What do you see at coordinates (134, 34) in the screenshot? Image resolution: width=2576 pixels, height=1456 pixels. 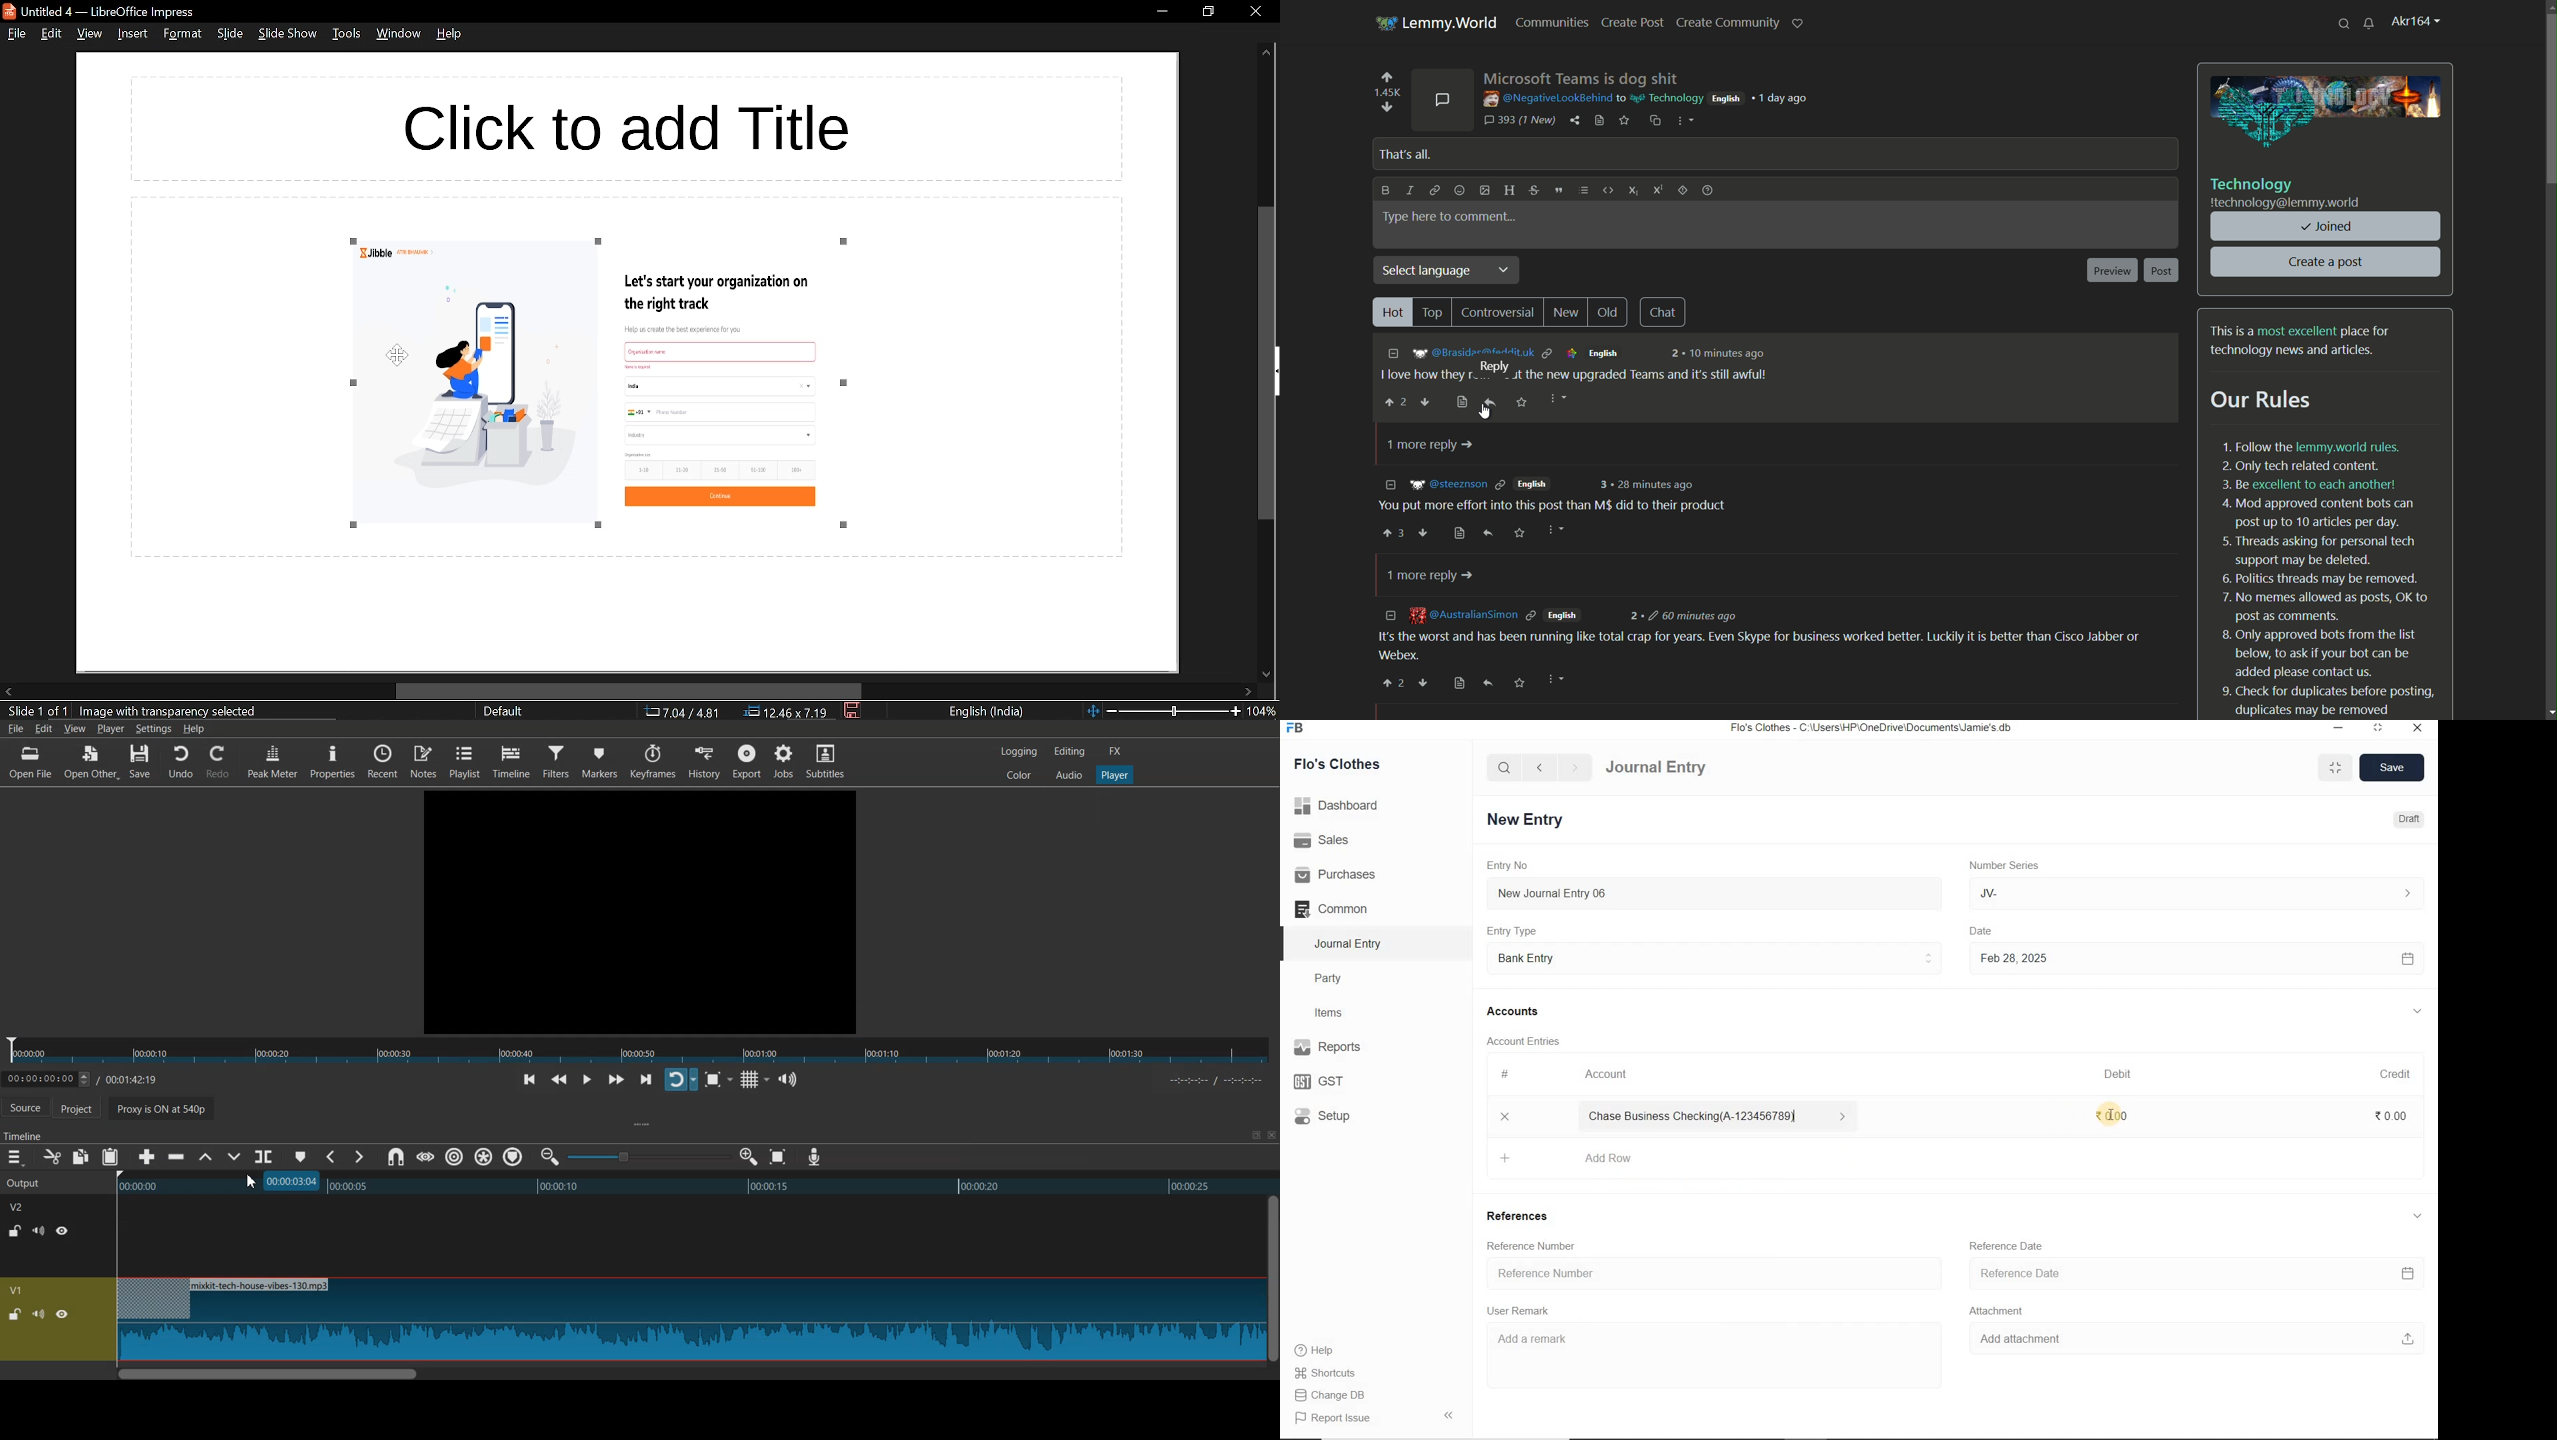 I see `insert` at bounding box center [134, 34].